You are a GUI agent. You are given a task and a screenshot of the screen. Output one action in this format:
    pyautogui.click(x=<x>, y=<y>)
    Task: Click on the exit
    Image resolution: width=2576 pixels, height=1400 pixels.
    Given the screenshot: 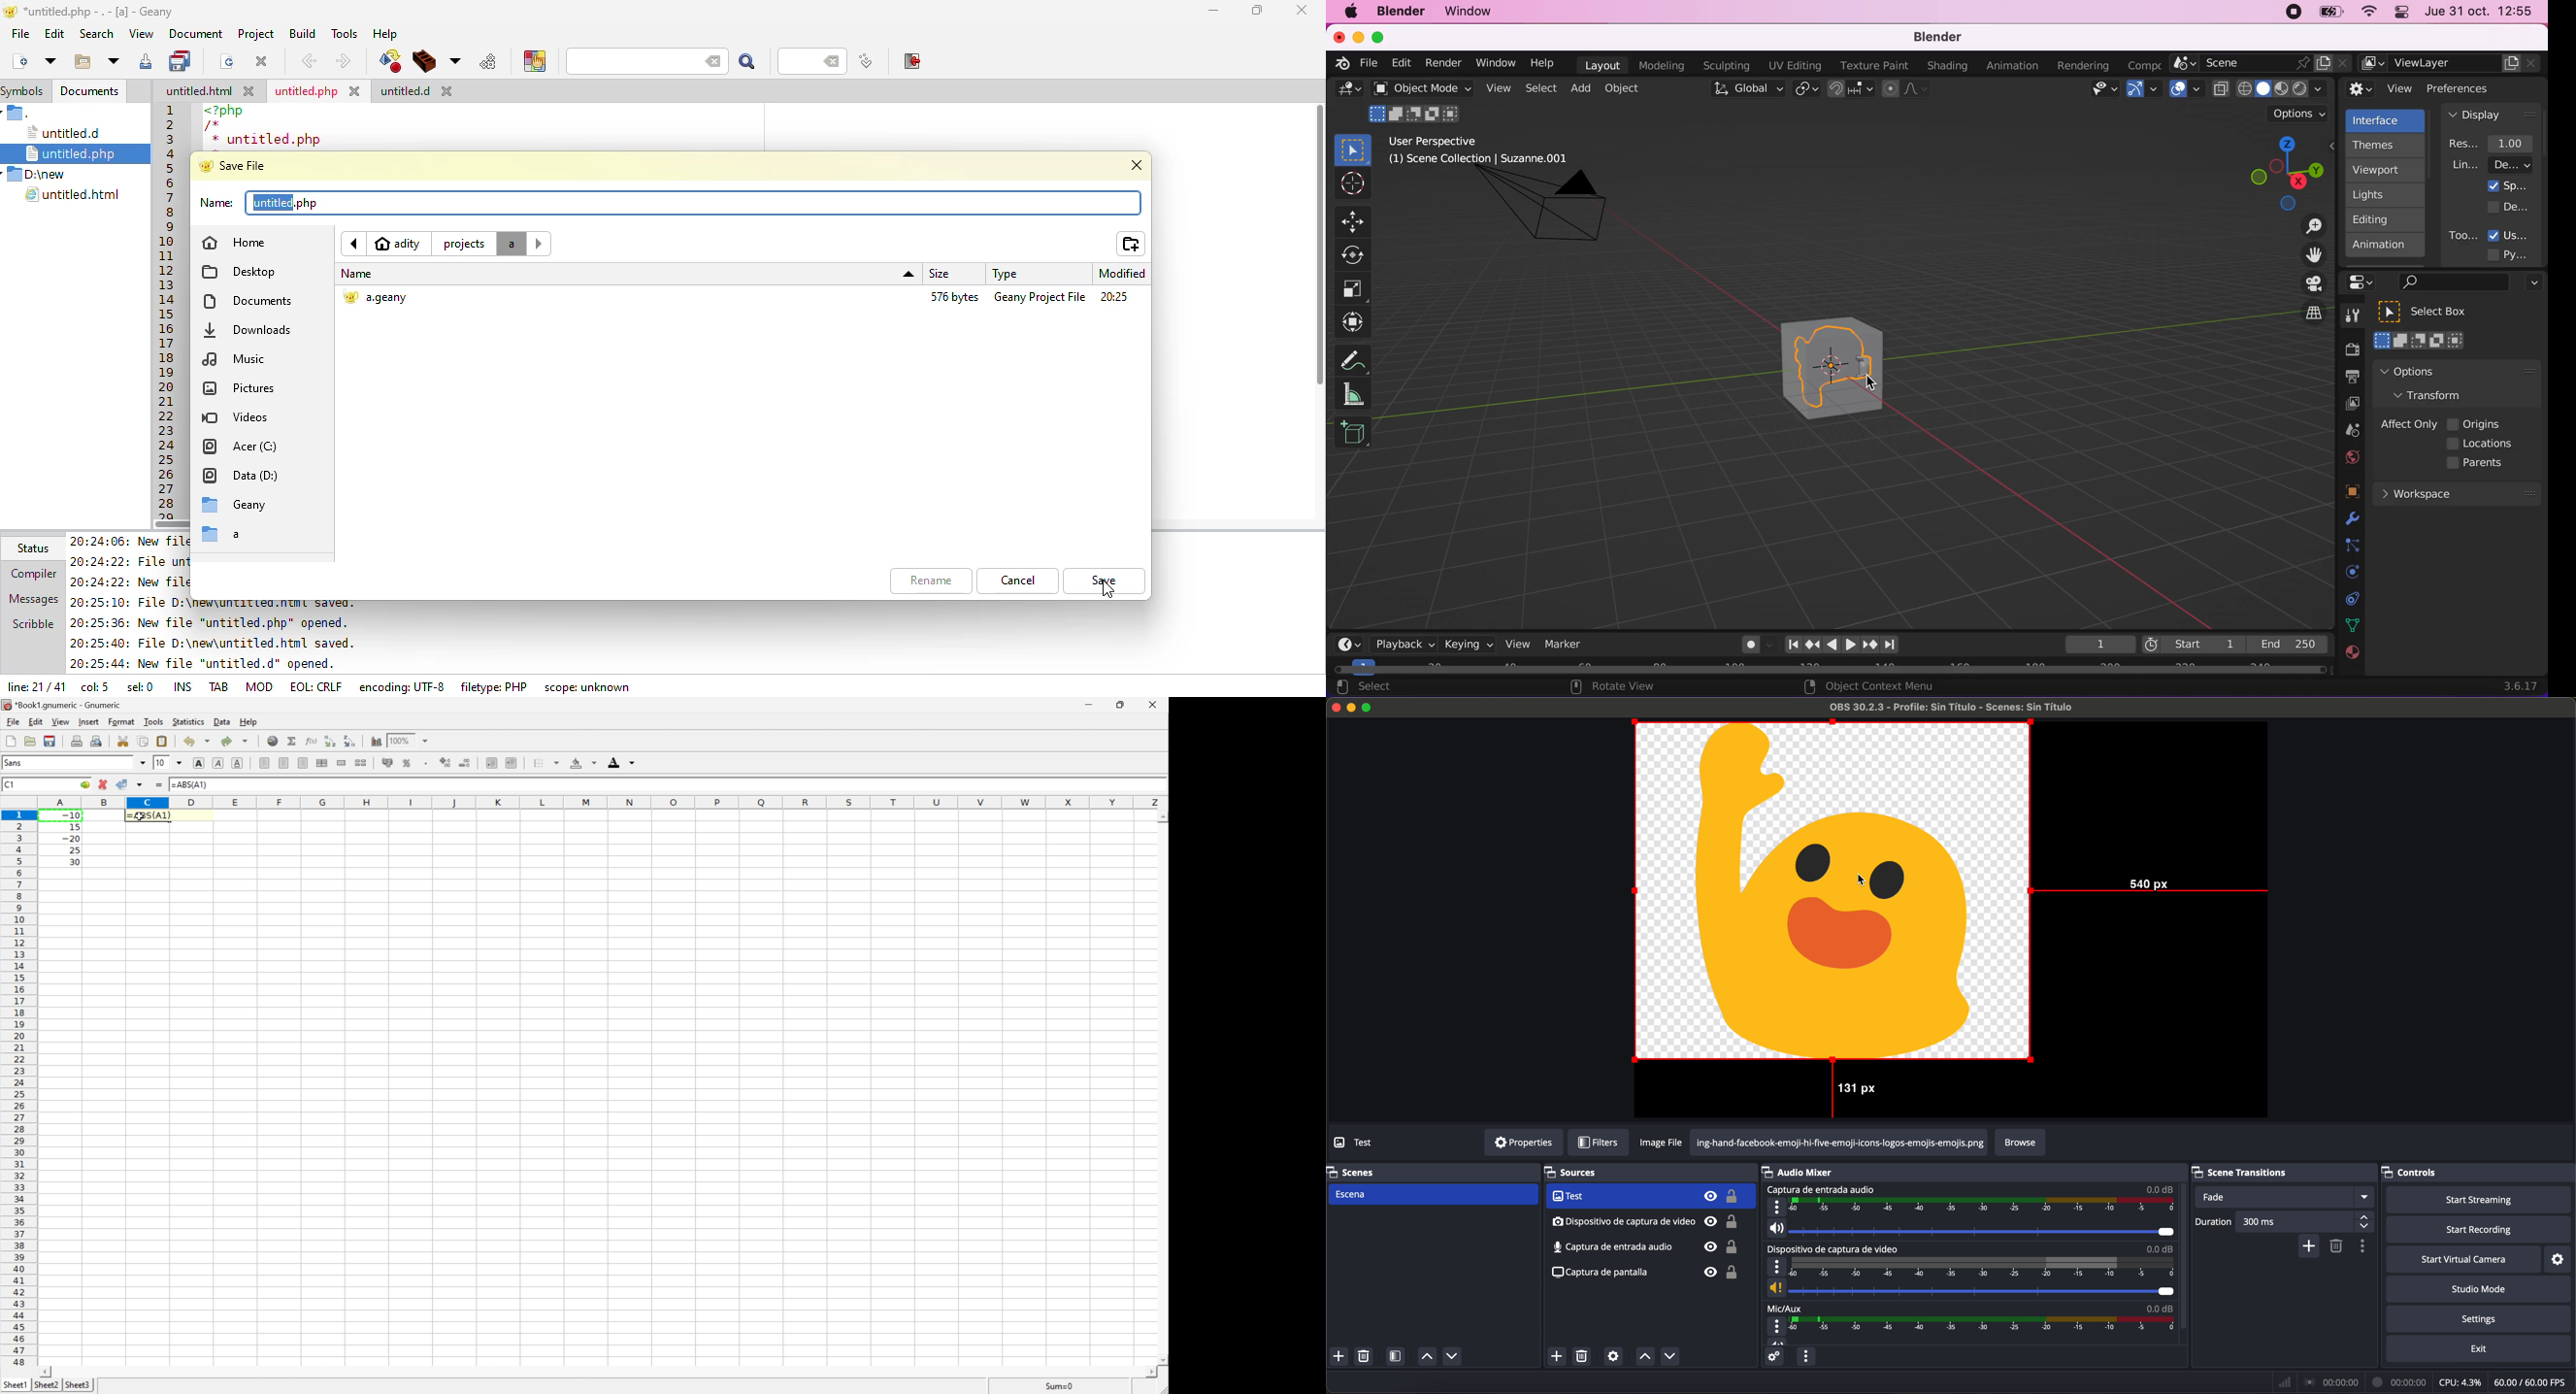 What is the action you would take?
    pyautogui.click(x=2480, y=1350)
    